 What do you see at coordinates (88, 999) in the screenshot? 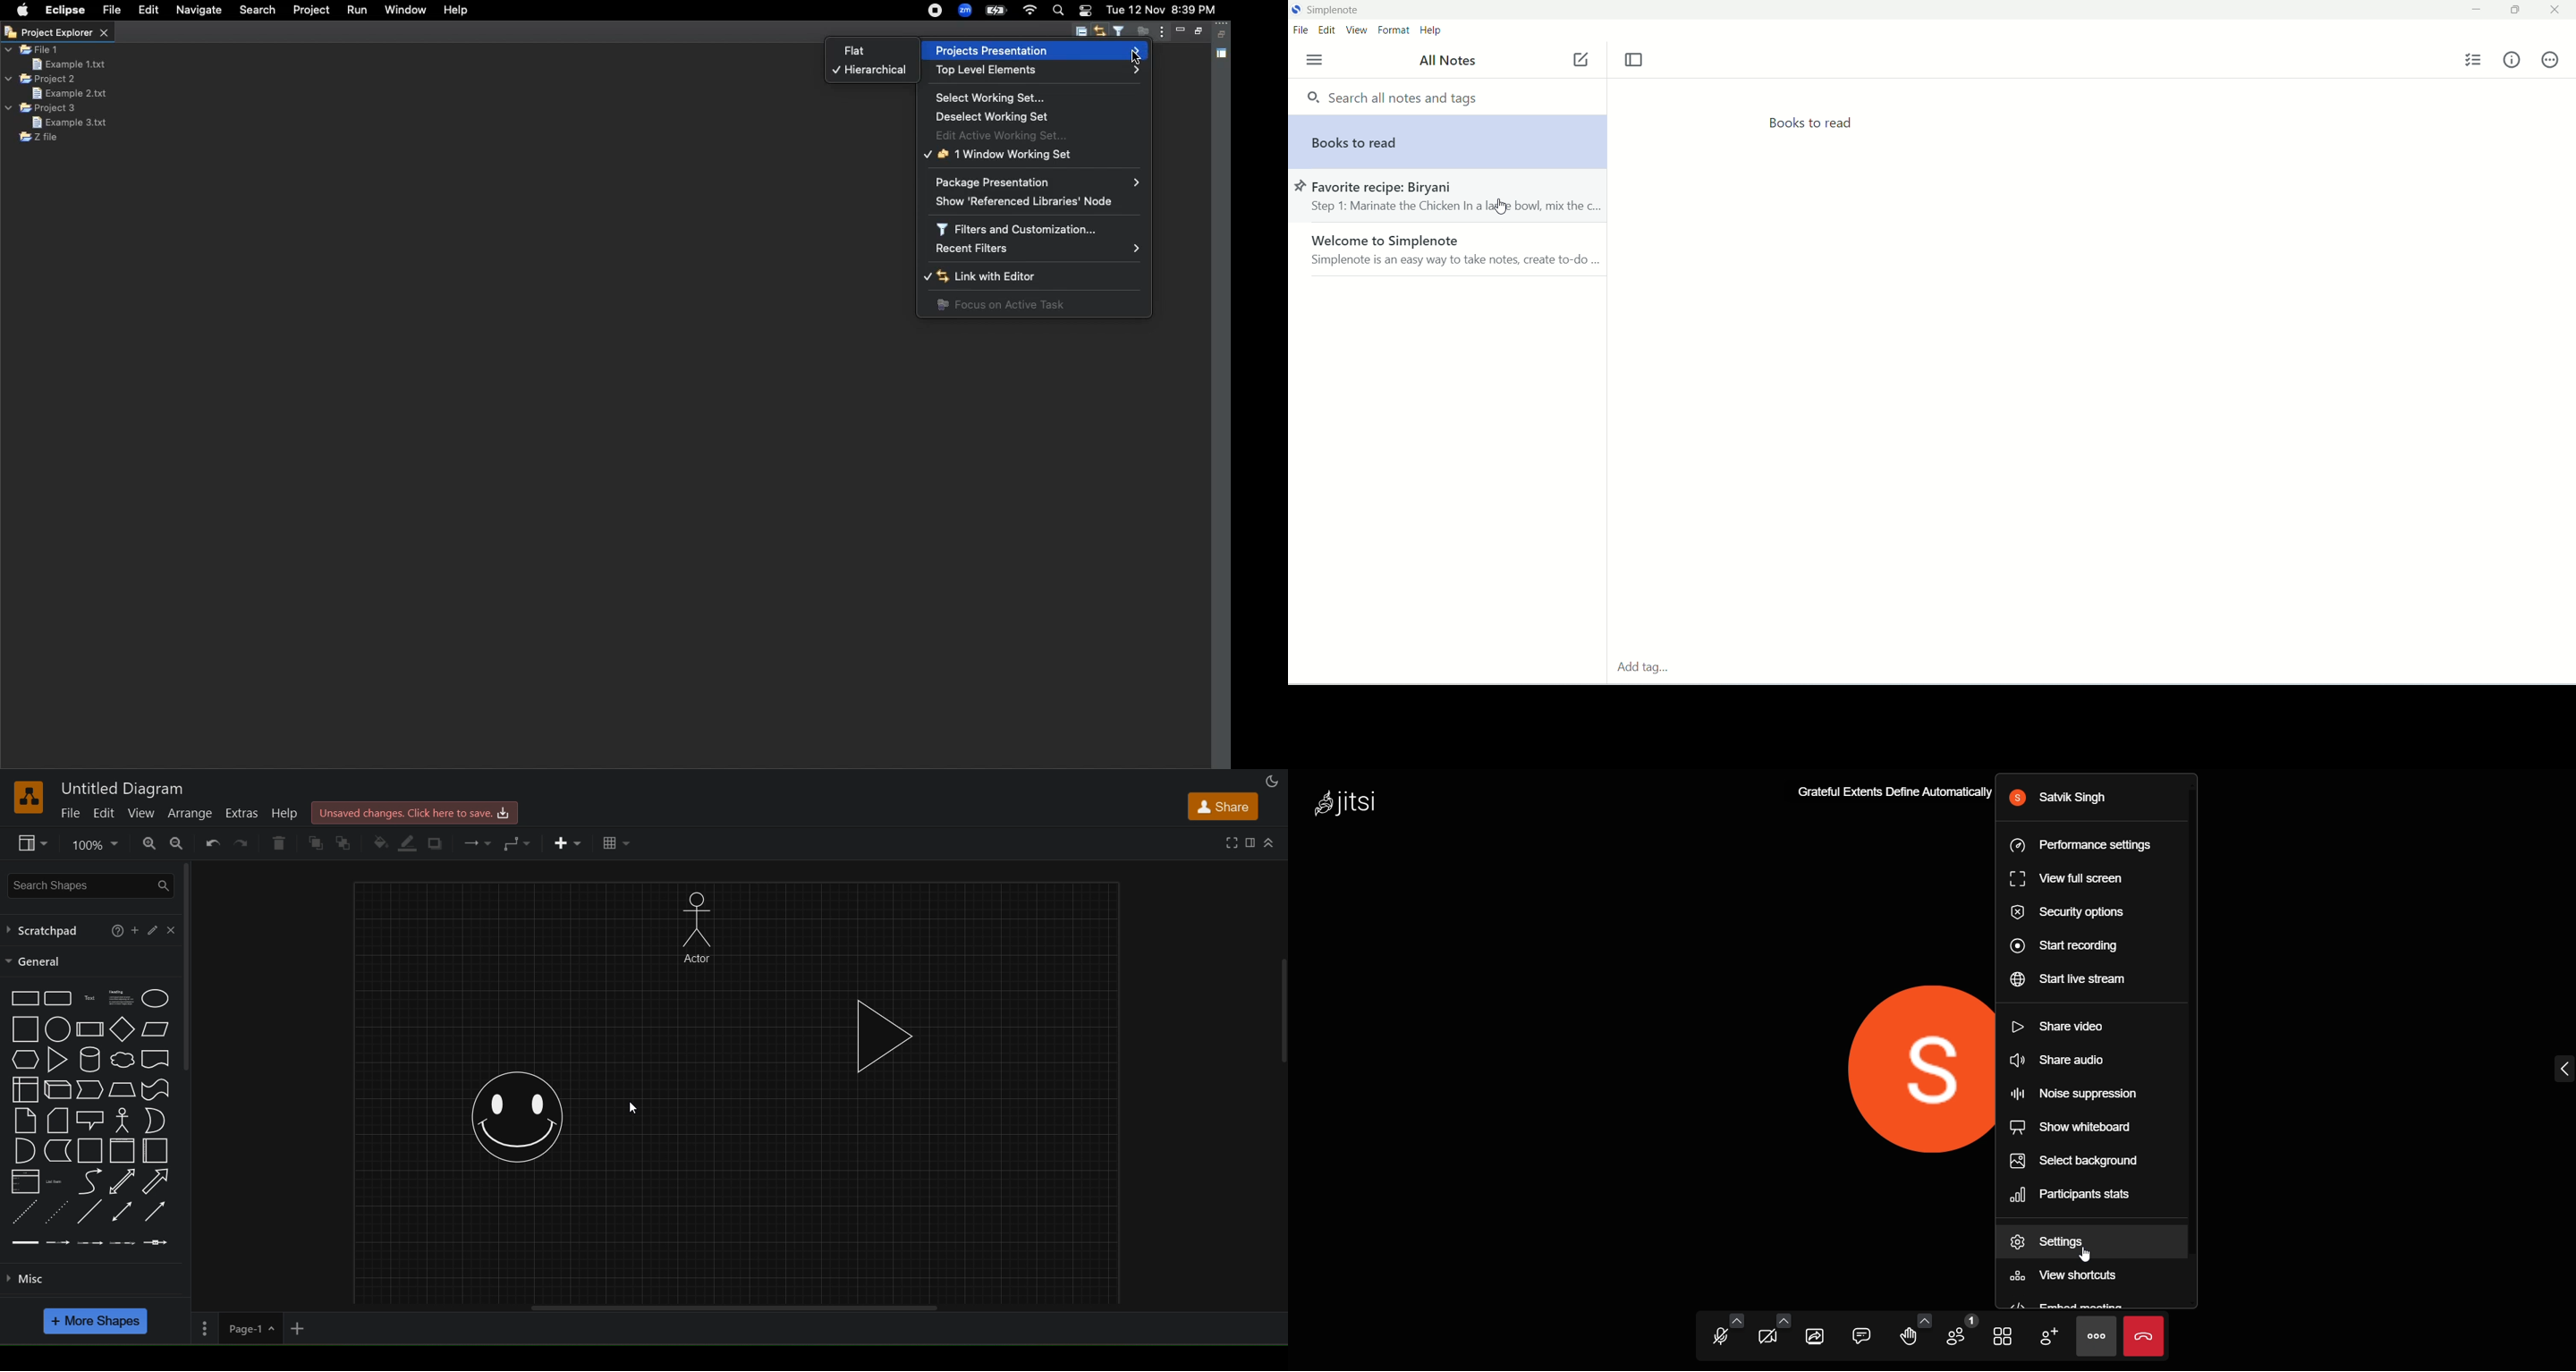
I see `text` at bounding box center [88, 999].